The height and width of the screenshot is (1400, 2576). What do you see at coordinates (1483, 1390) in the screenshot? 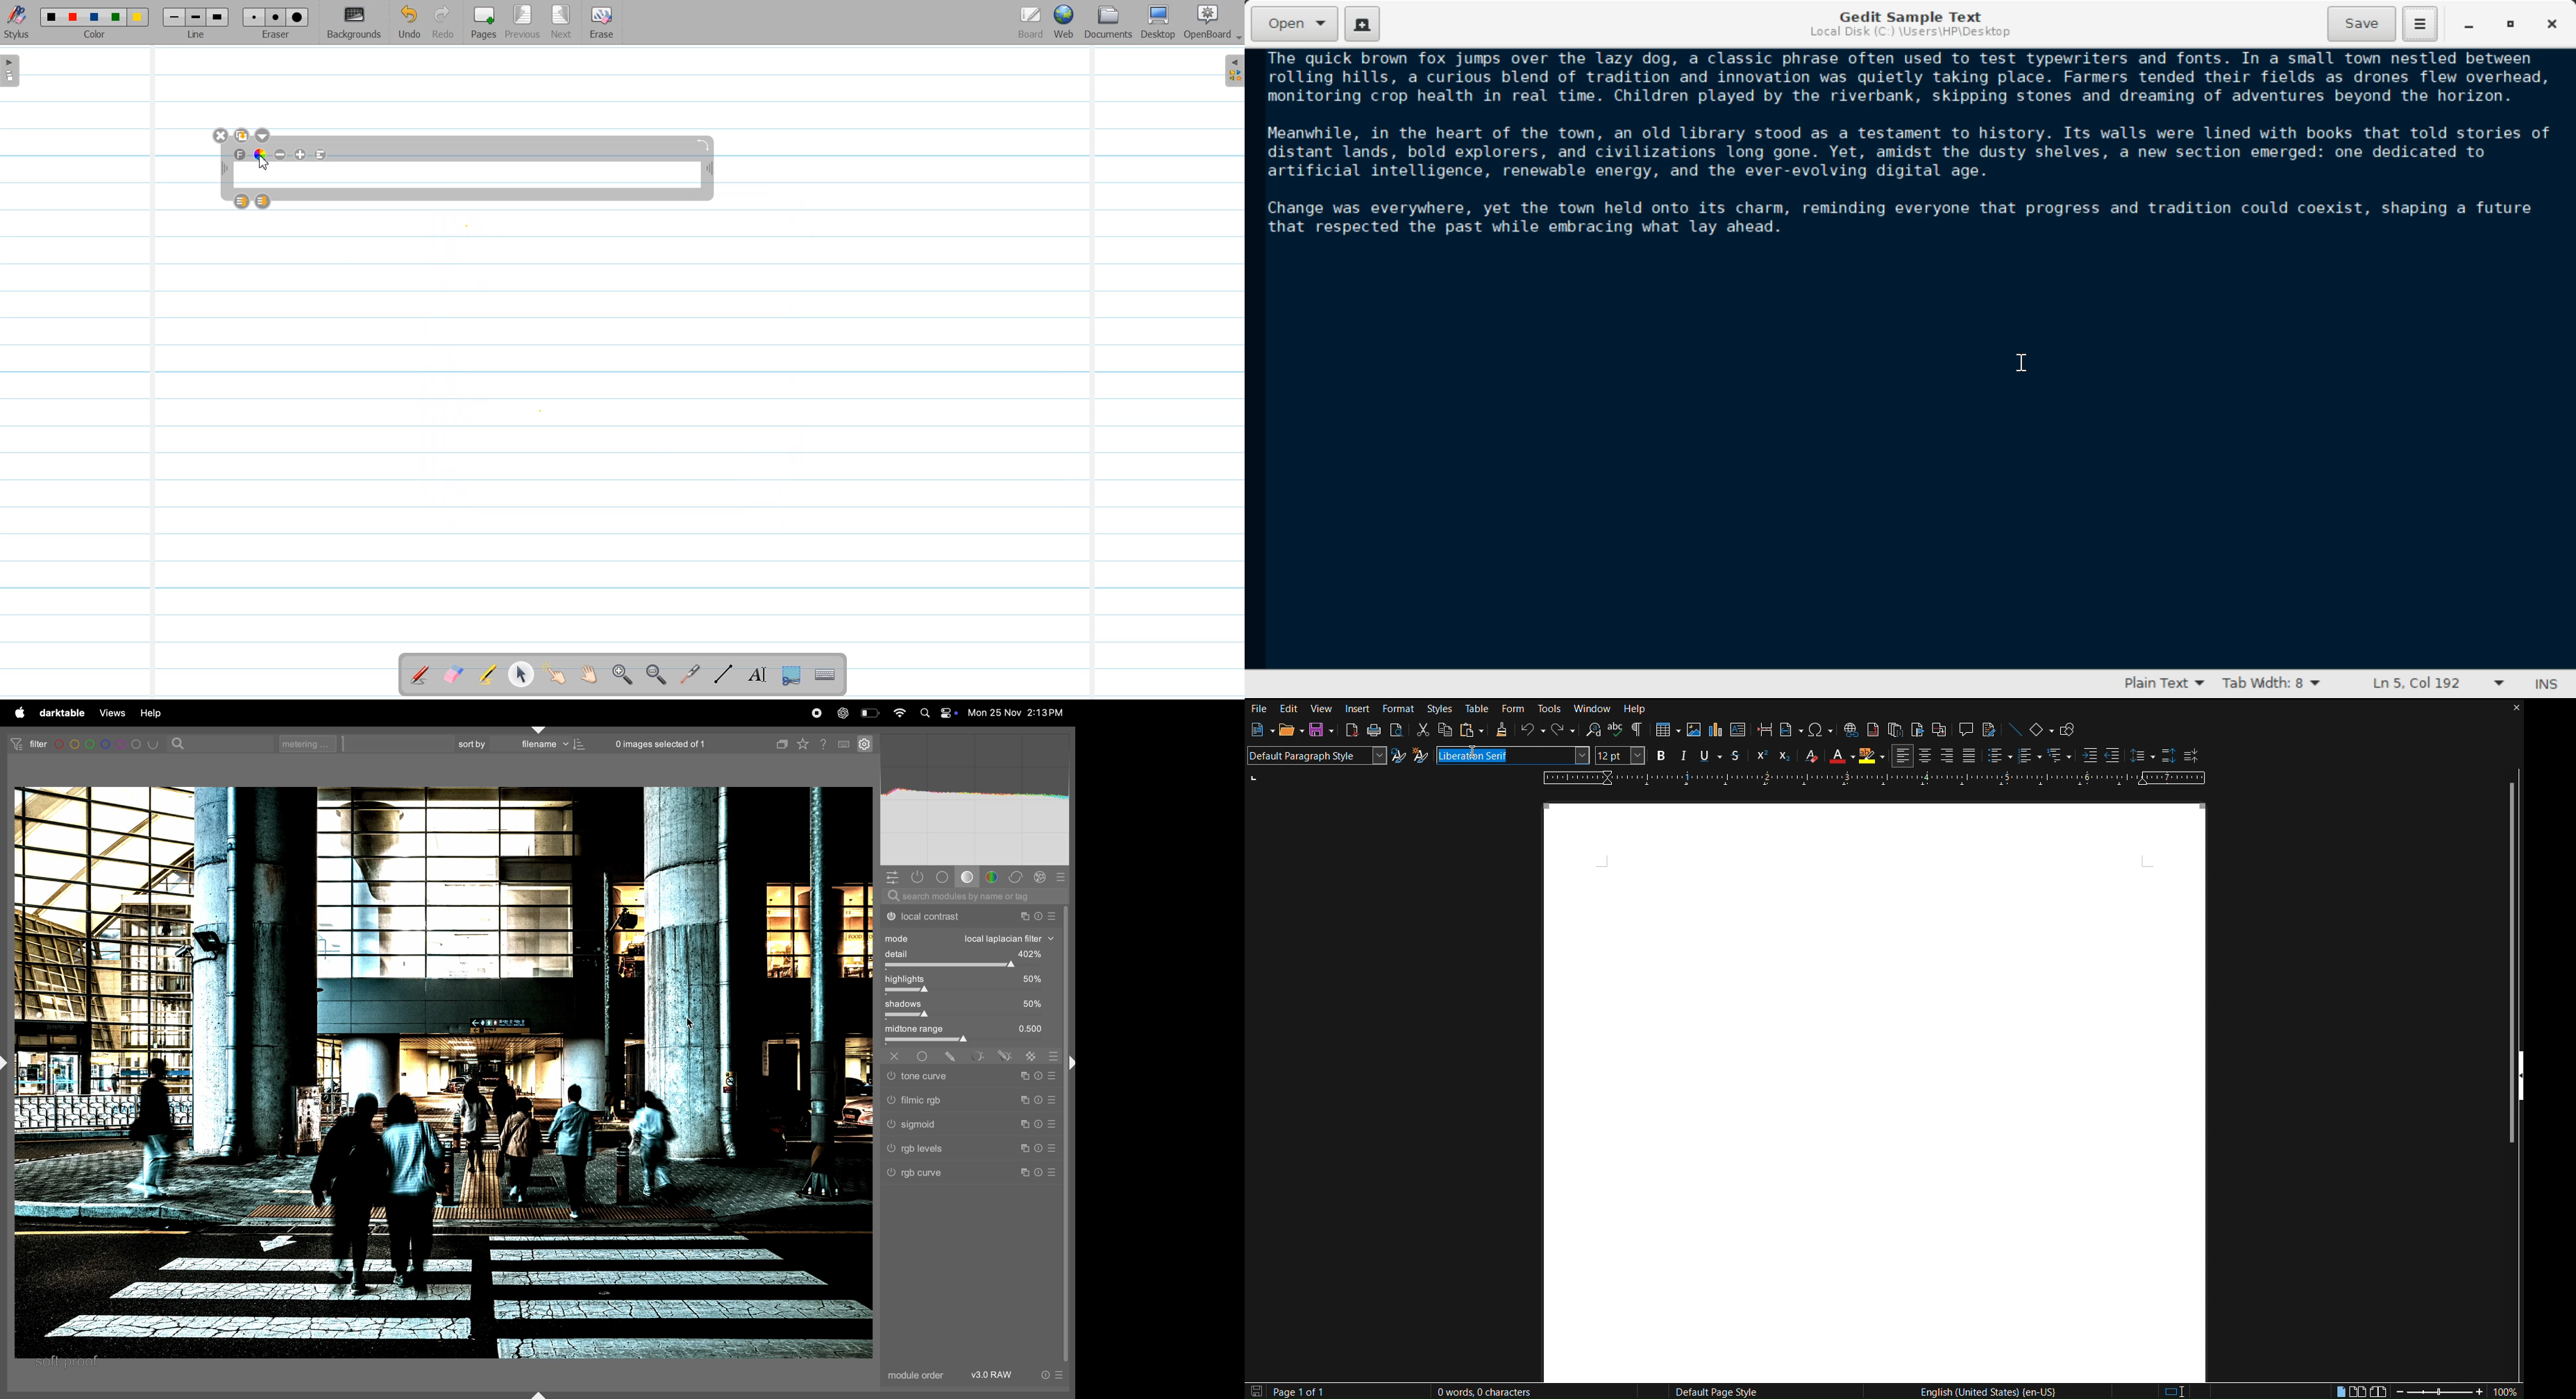
I see `0 Words, 0 Characters` at bounding box center [1483, 1390].